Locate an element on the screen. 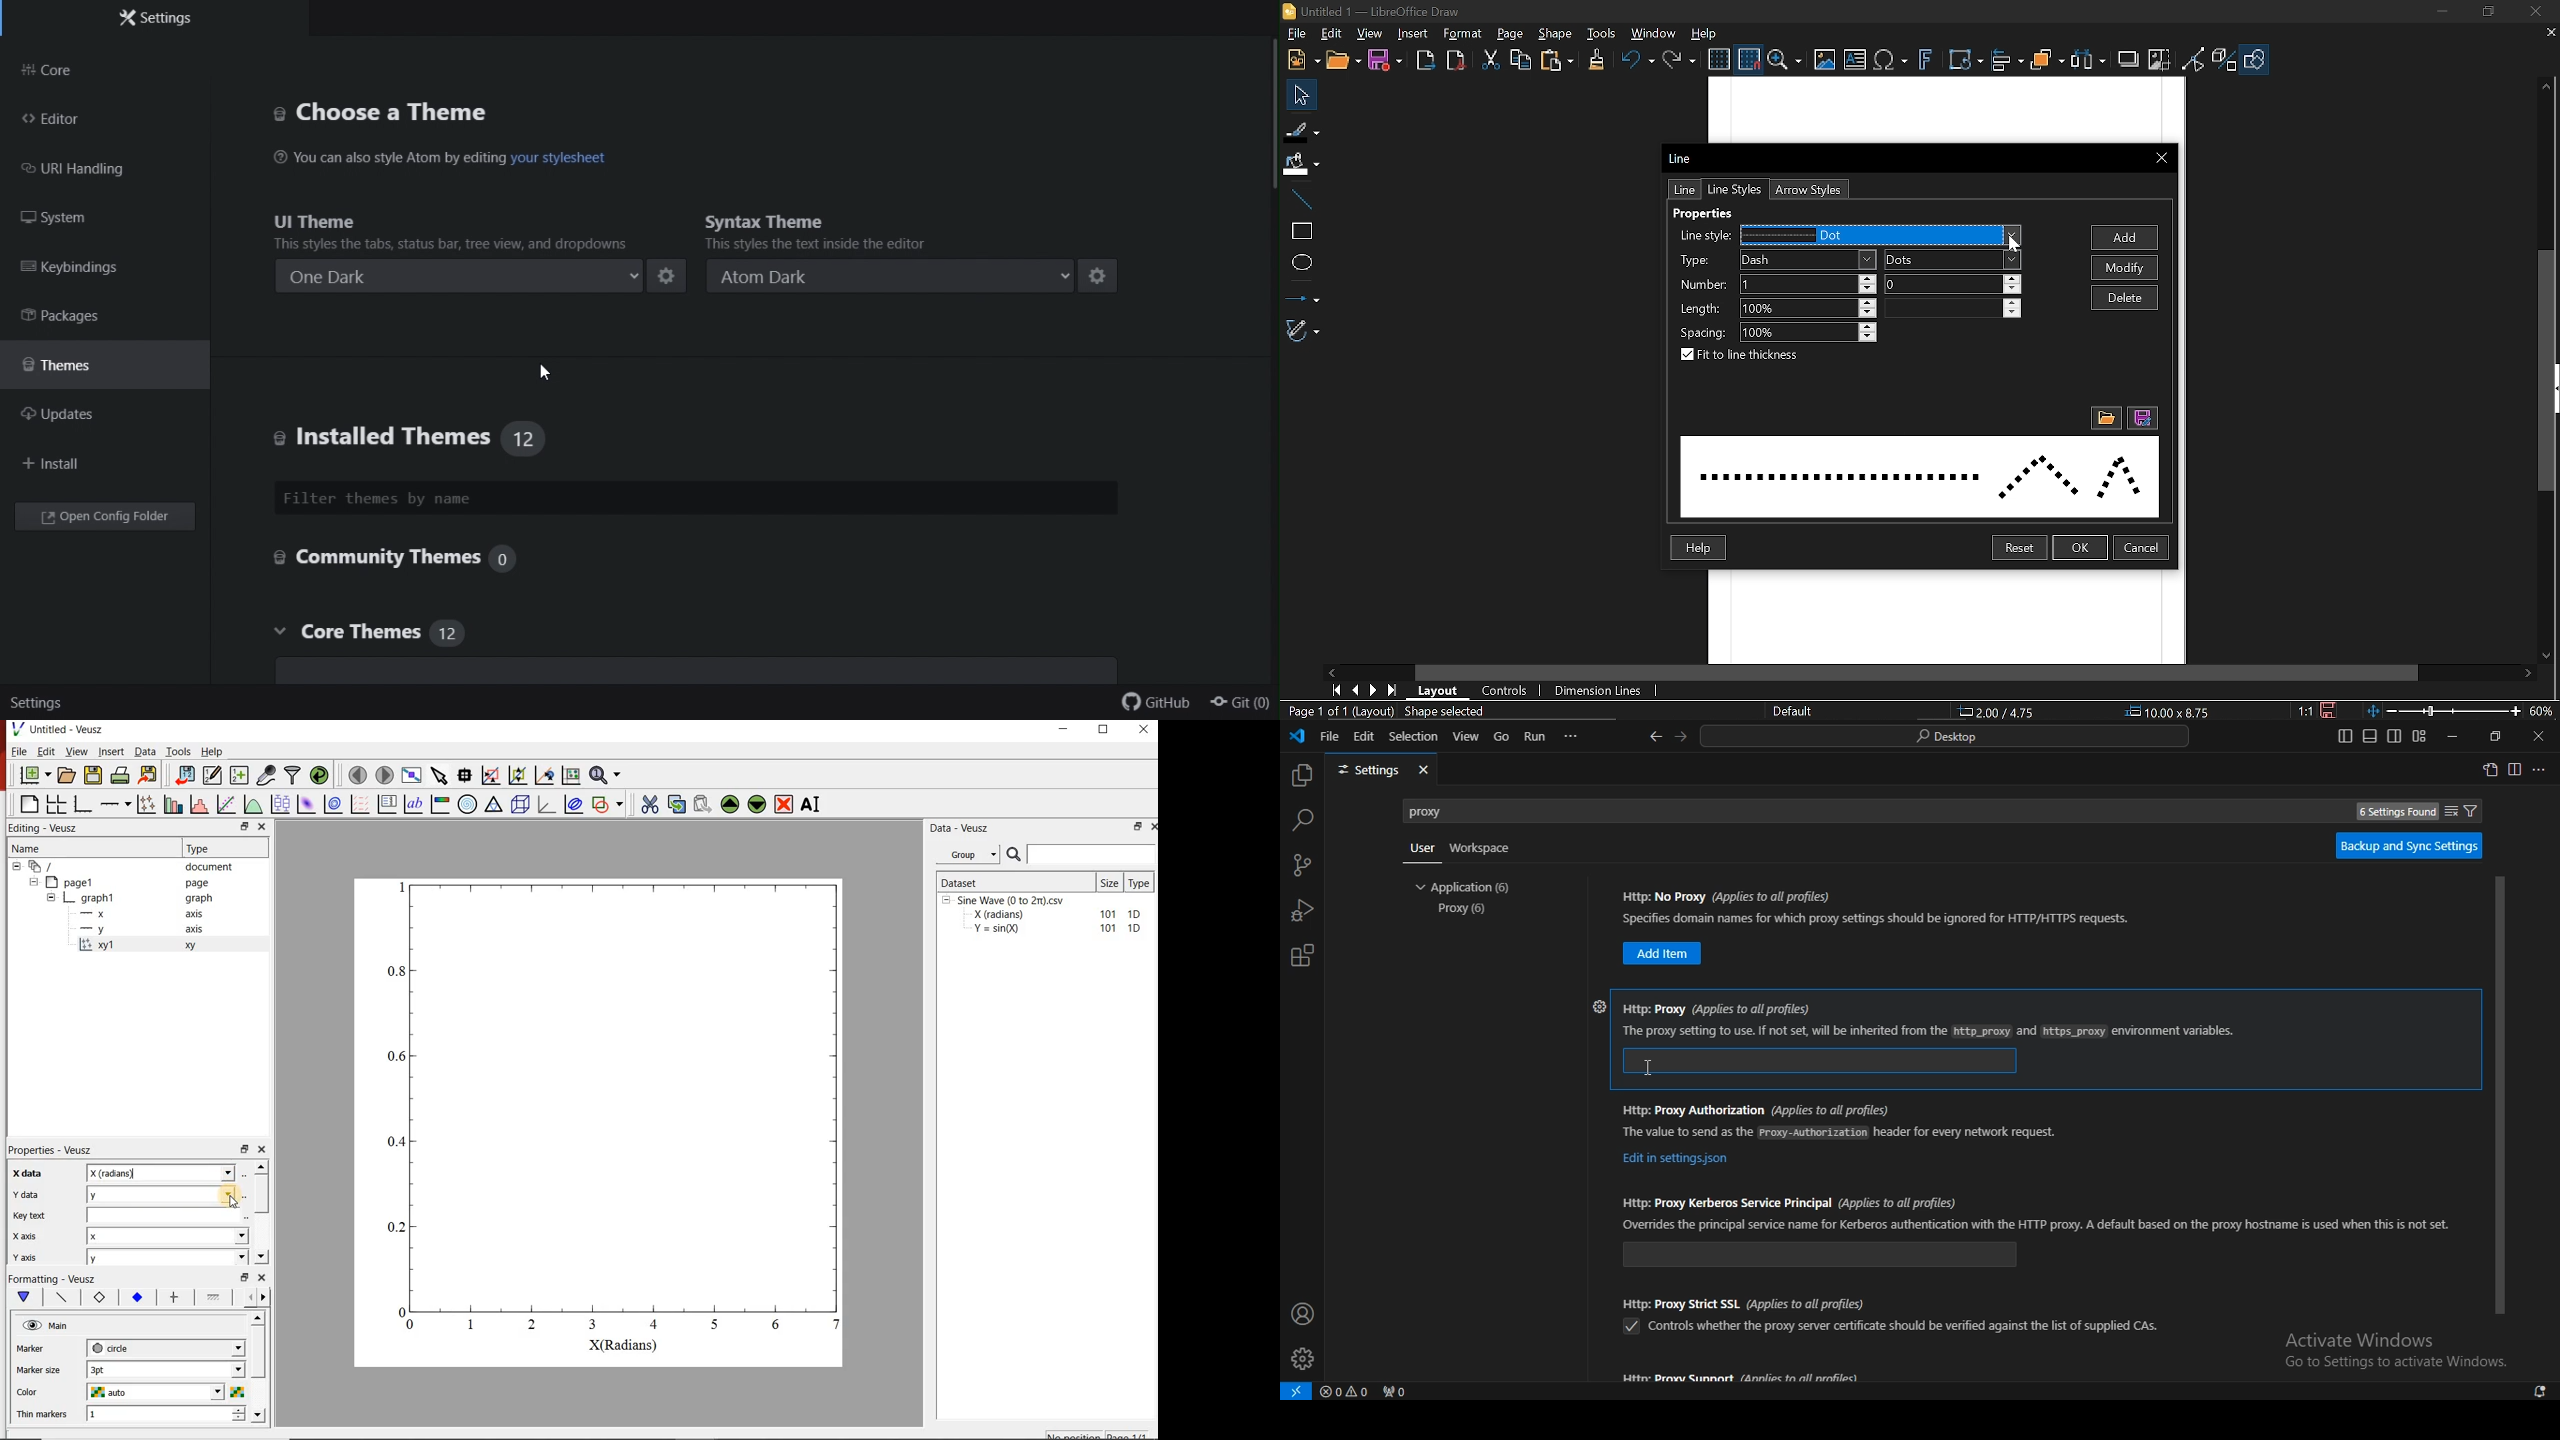  Shapes is located at coordinates (2254, 61).